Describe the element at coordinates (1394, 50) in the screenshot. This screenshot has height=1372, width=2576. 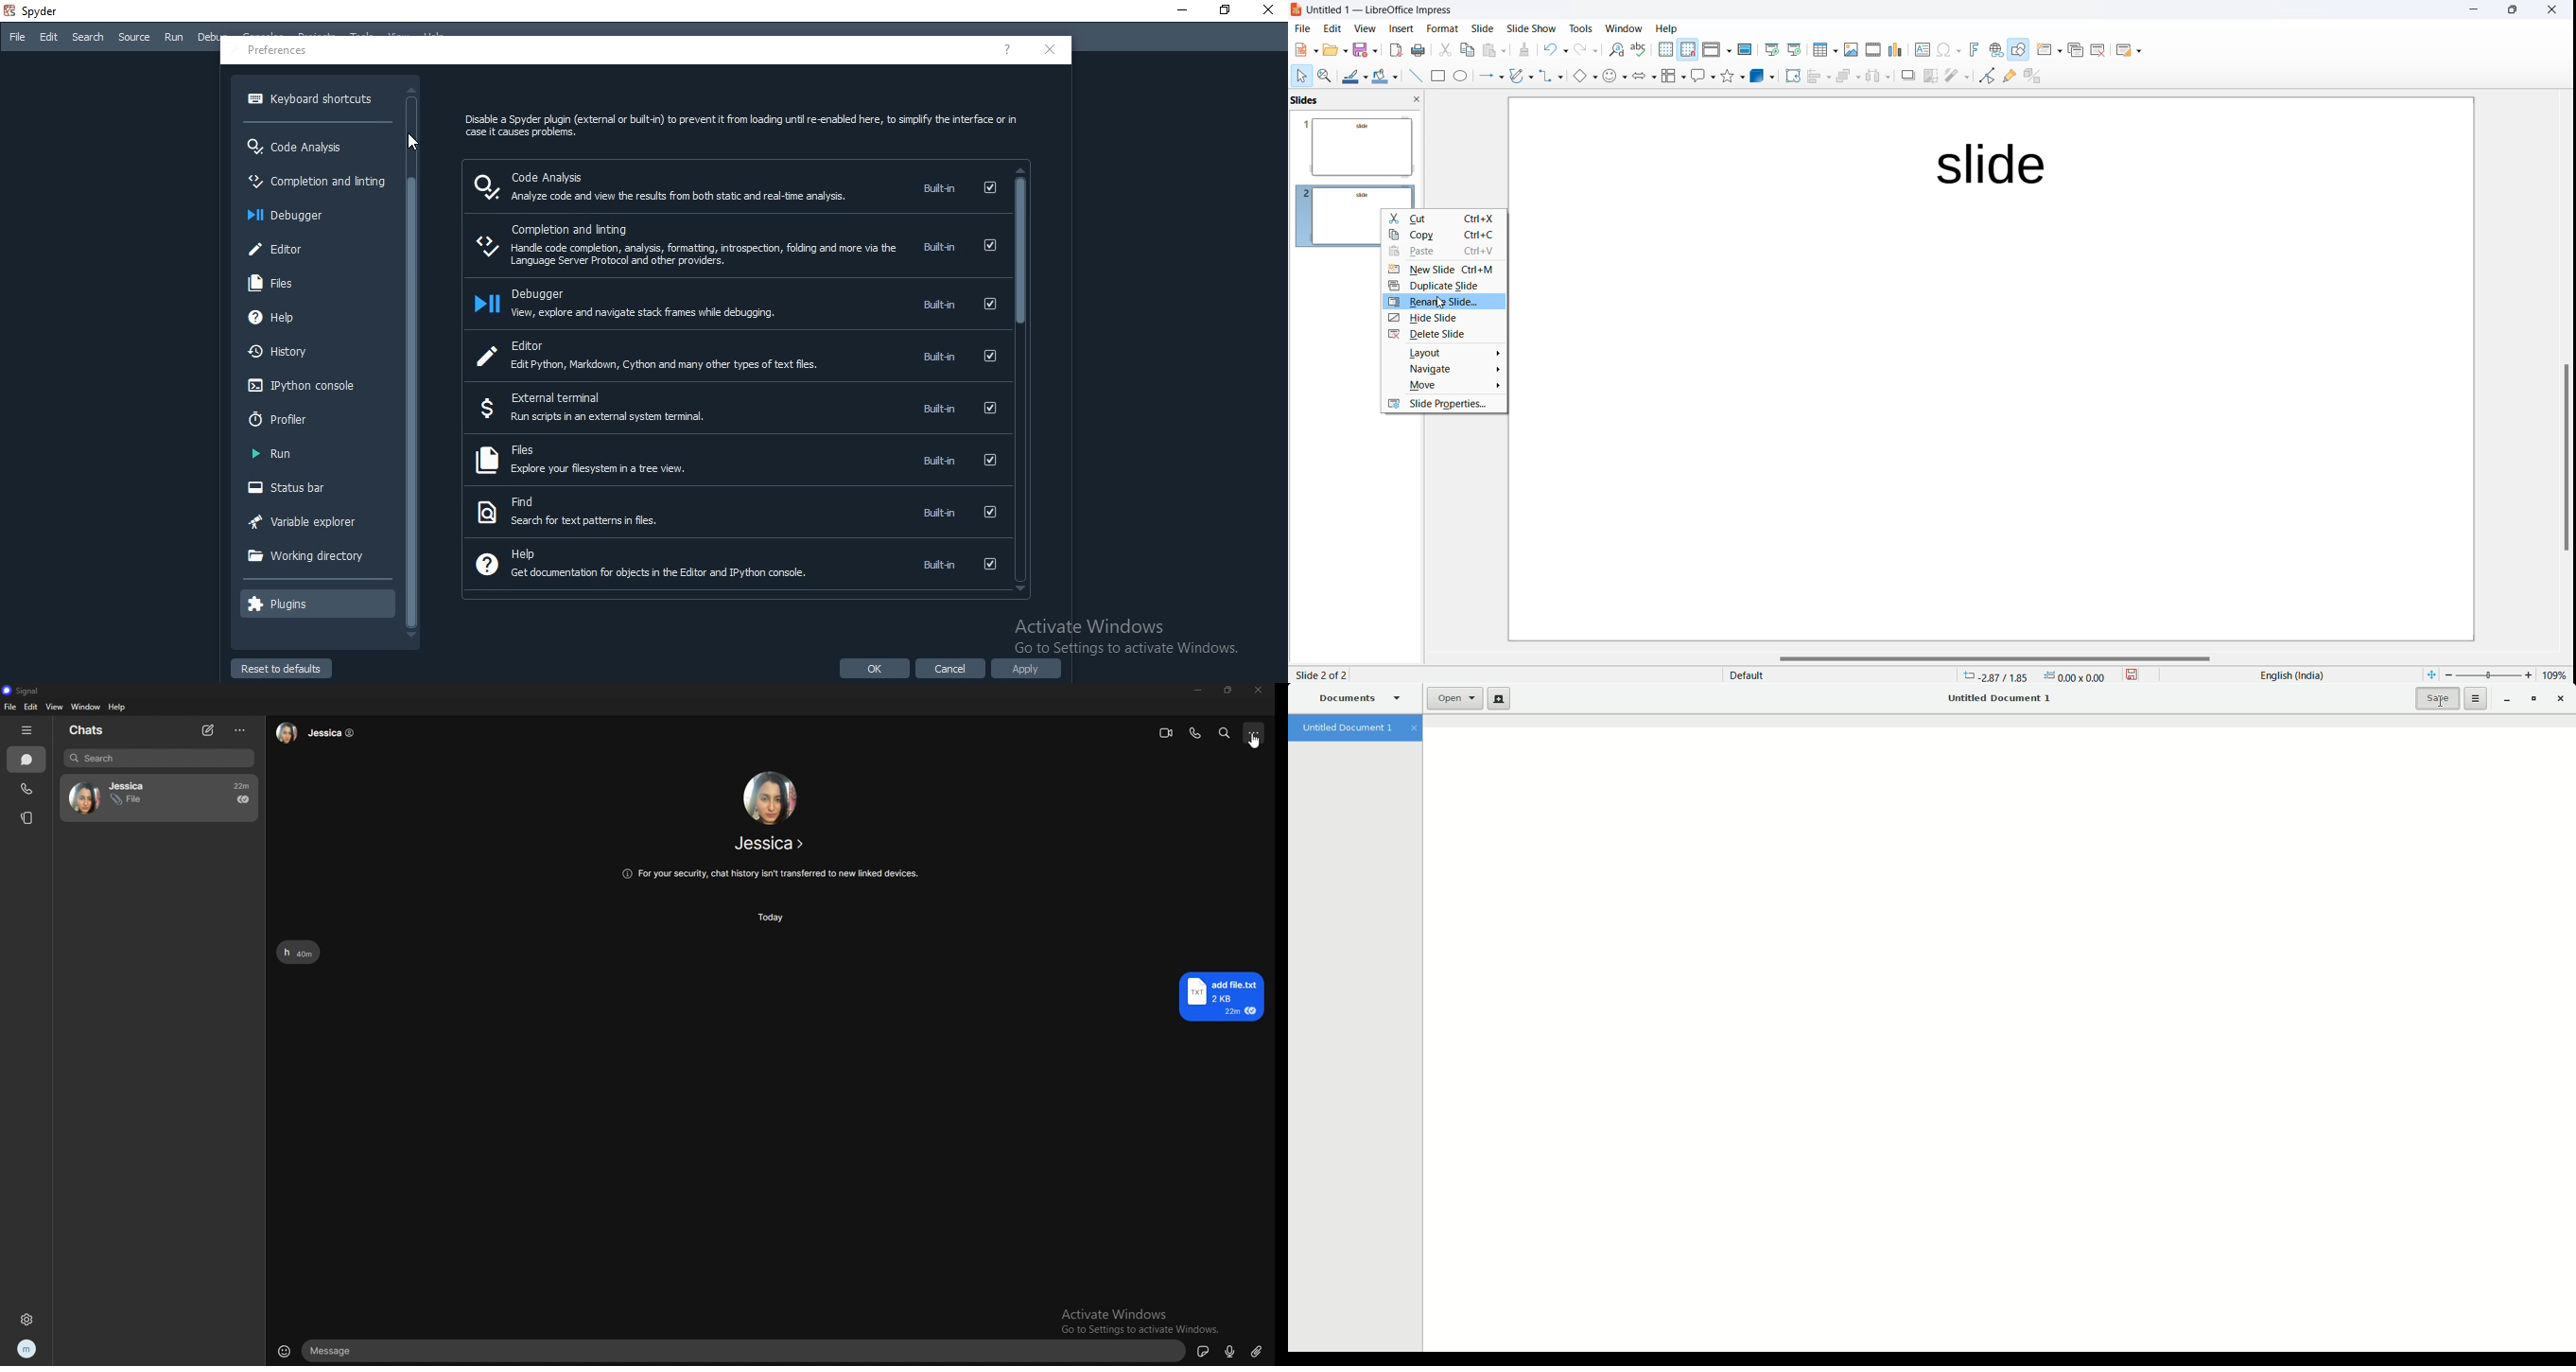
I see `Export as PDF` at that location.